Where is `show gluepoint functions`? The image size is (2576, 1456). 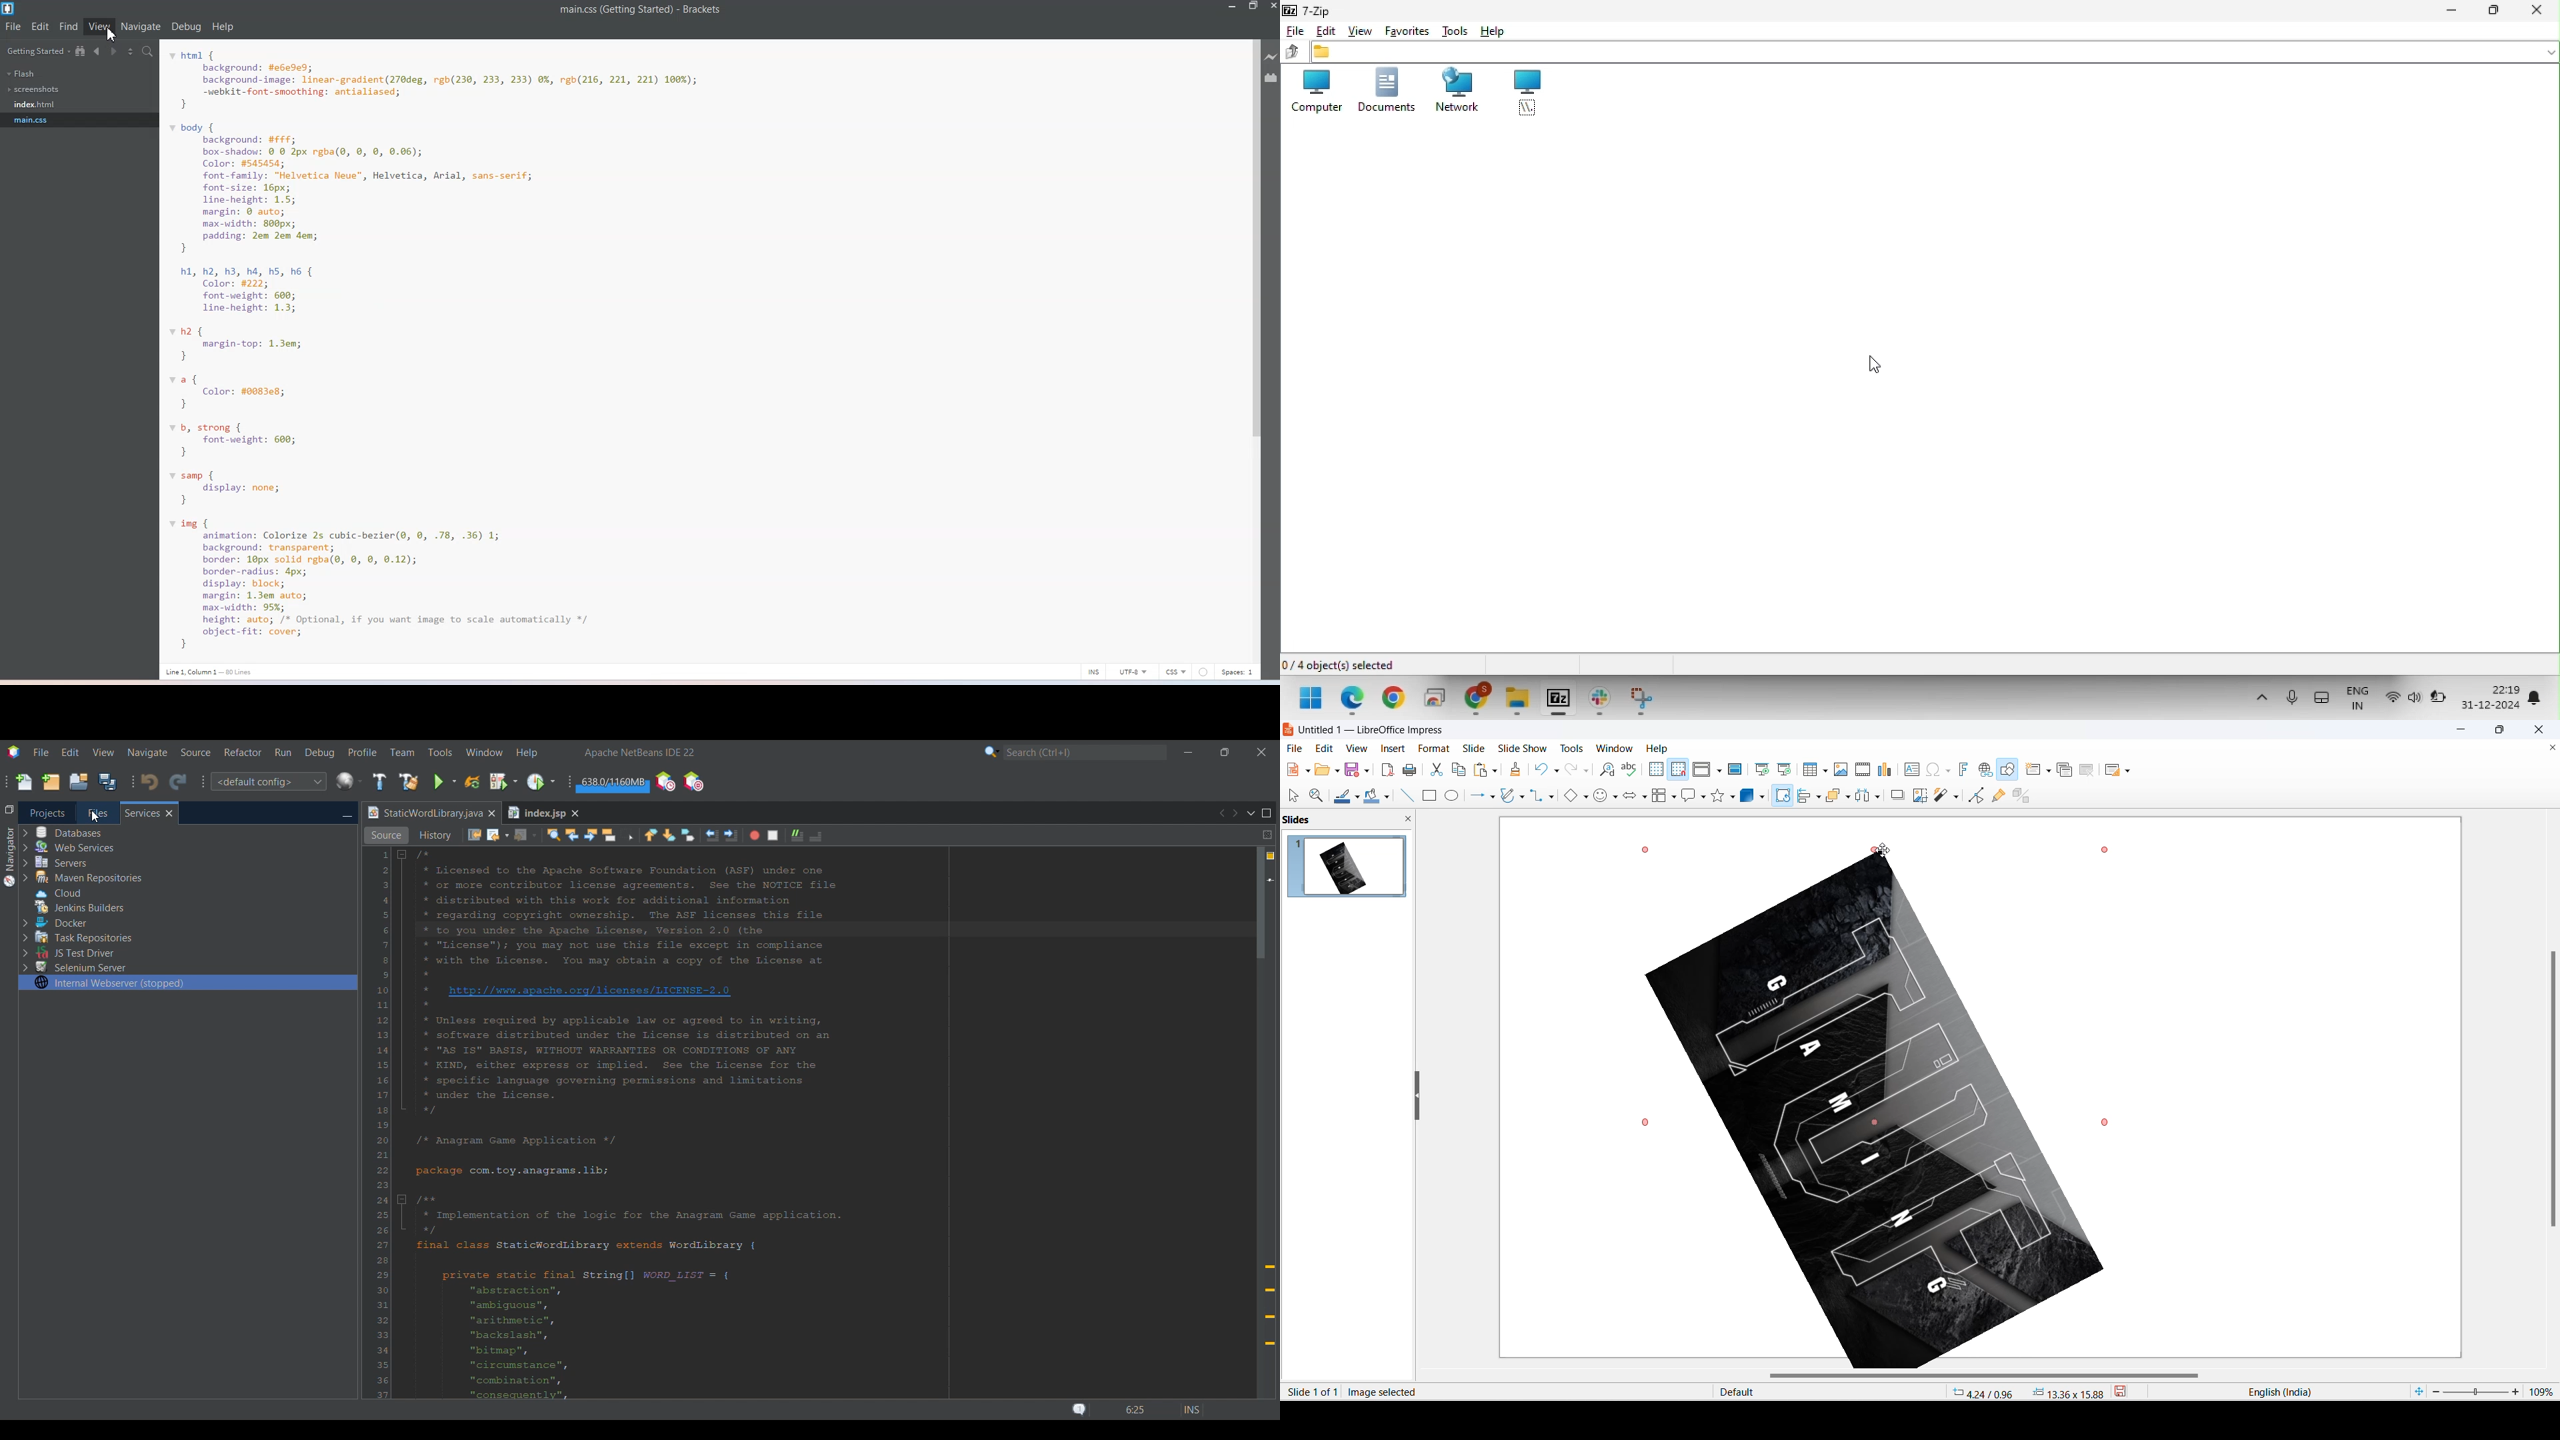
show gluepoint functions is located at coordinates (2001, 795).